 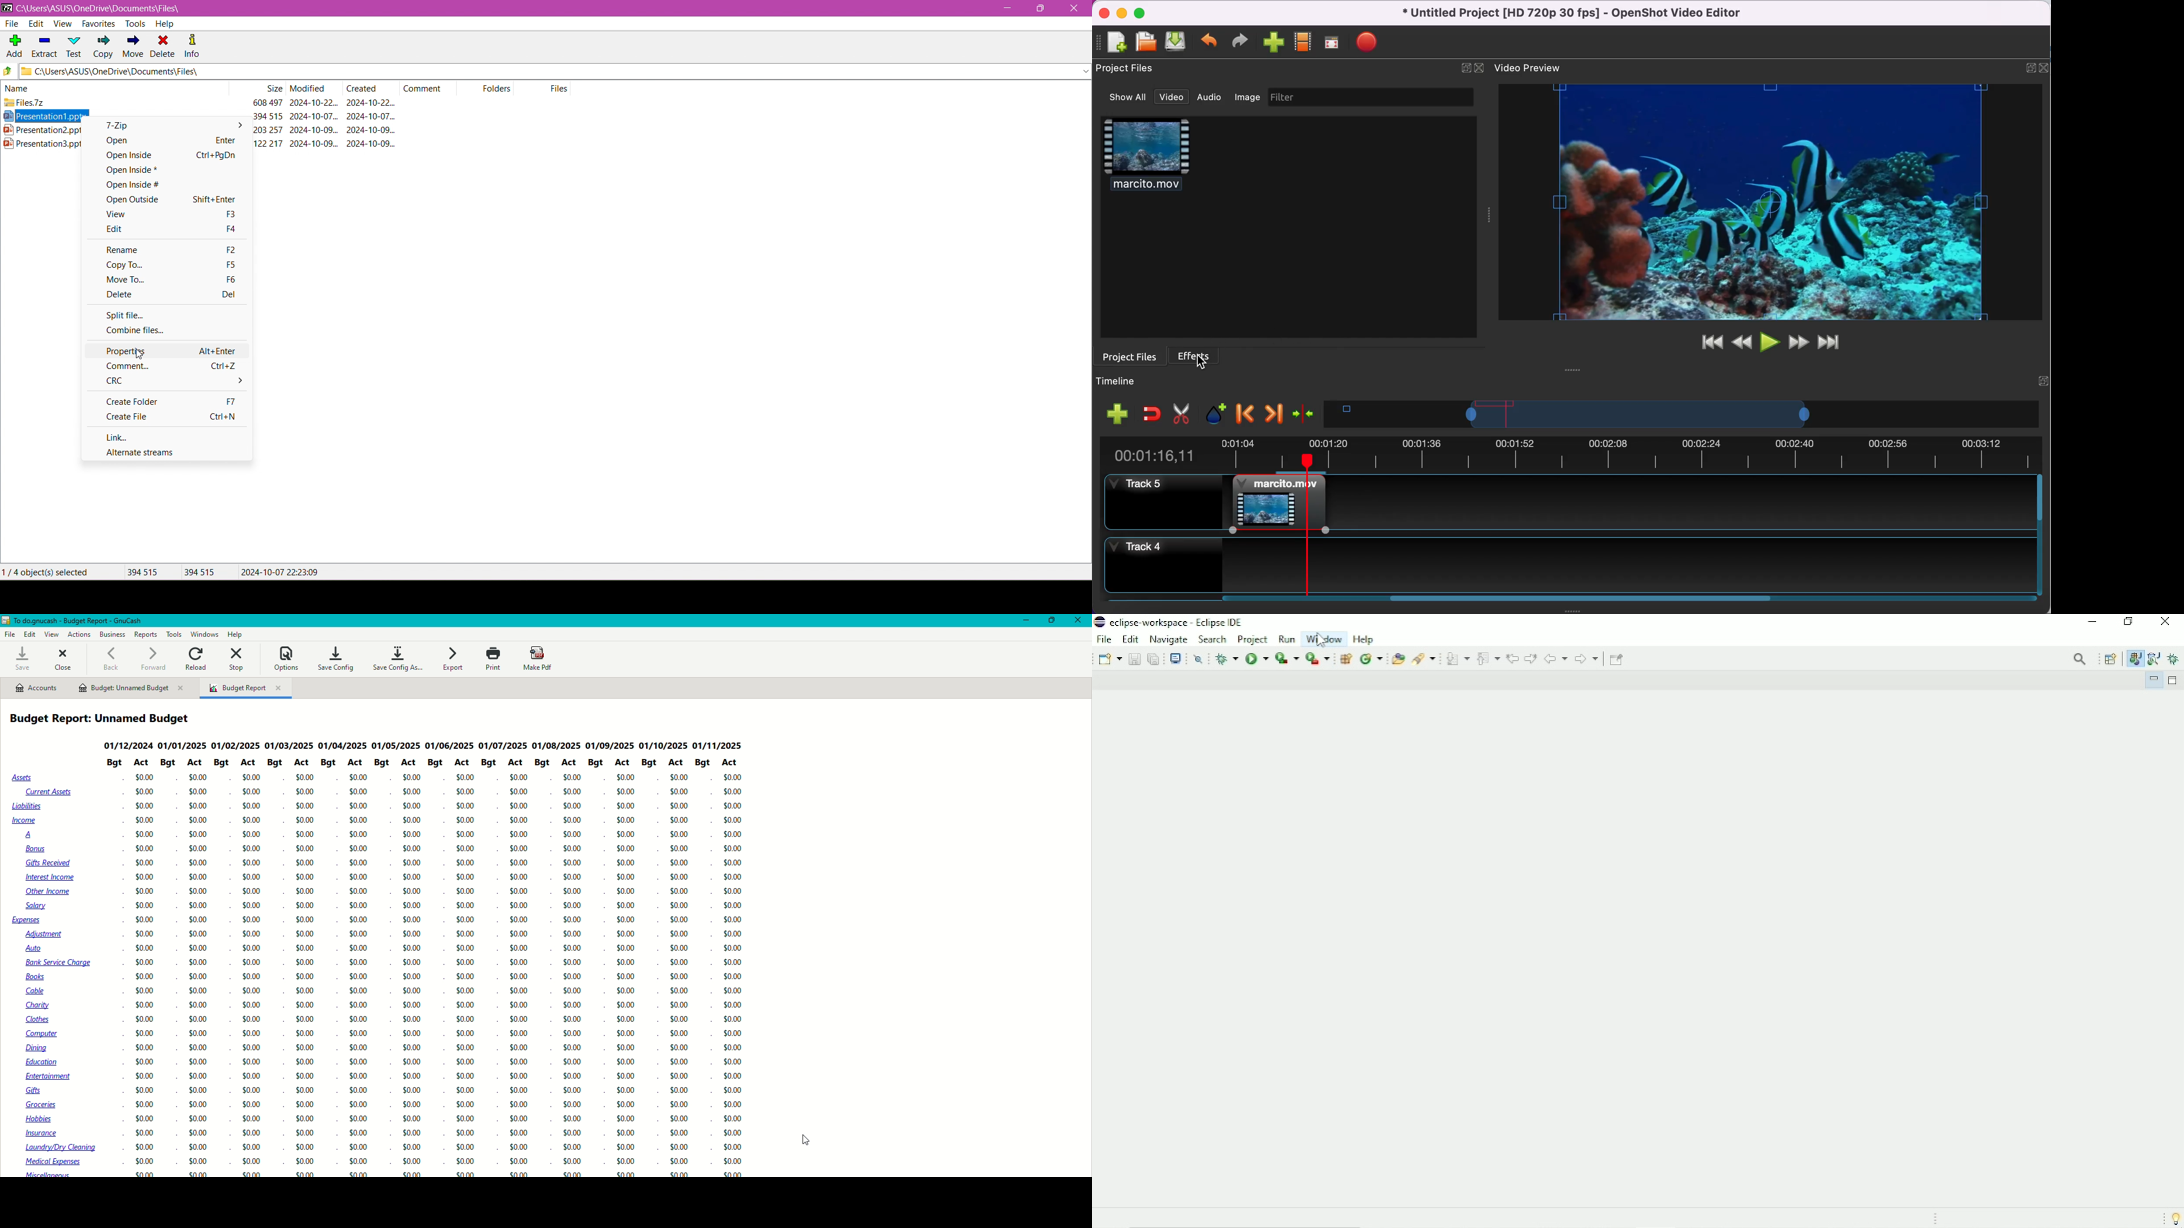 I want to click on Tools, so click(x=135, y=24).